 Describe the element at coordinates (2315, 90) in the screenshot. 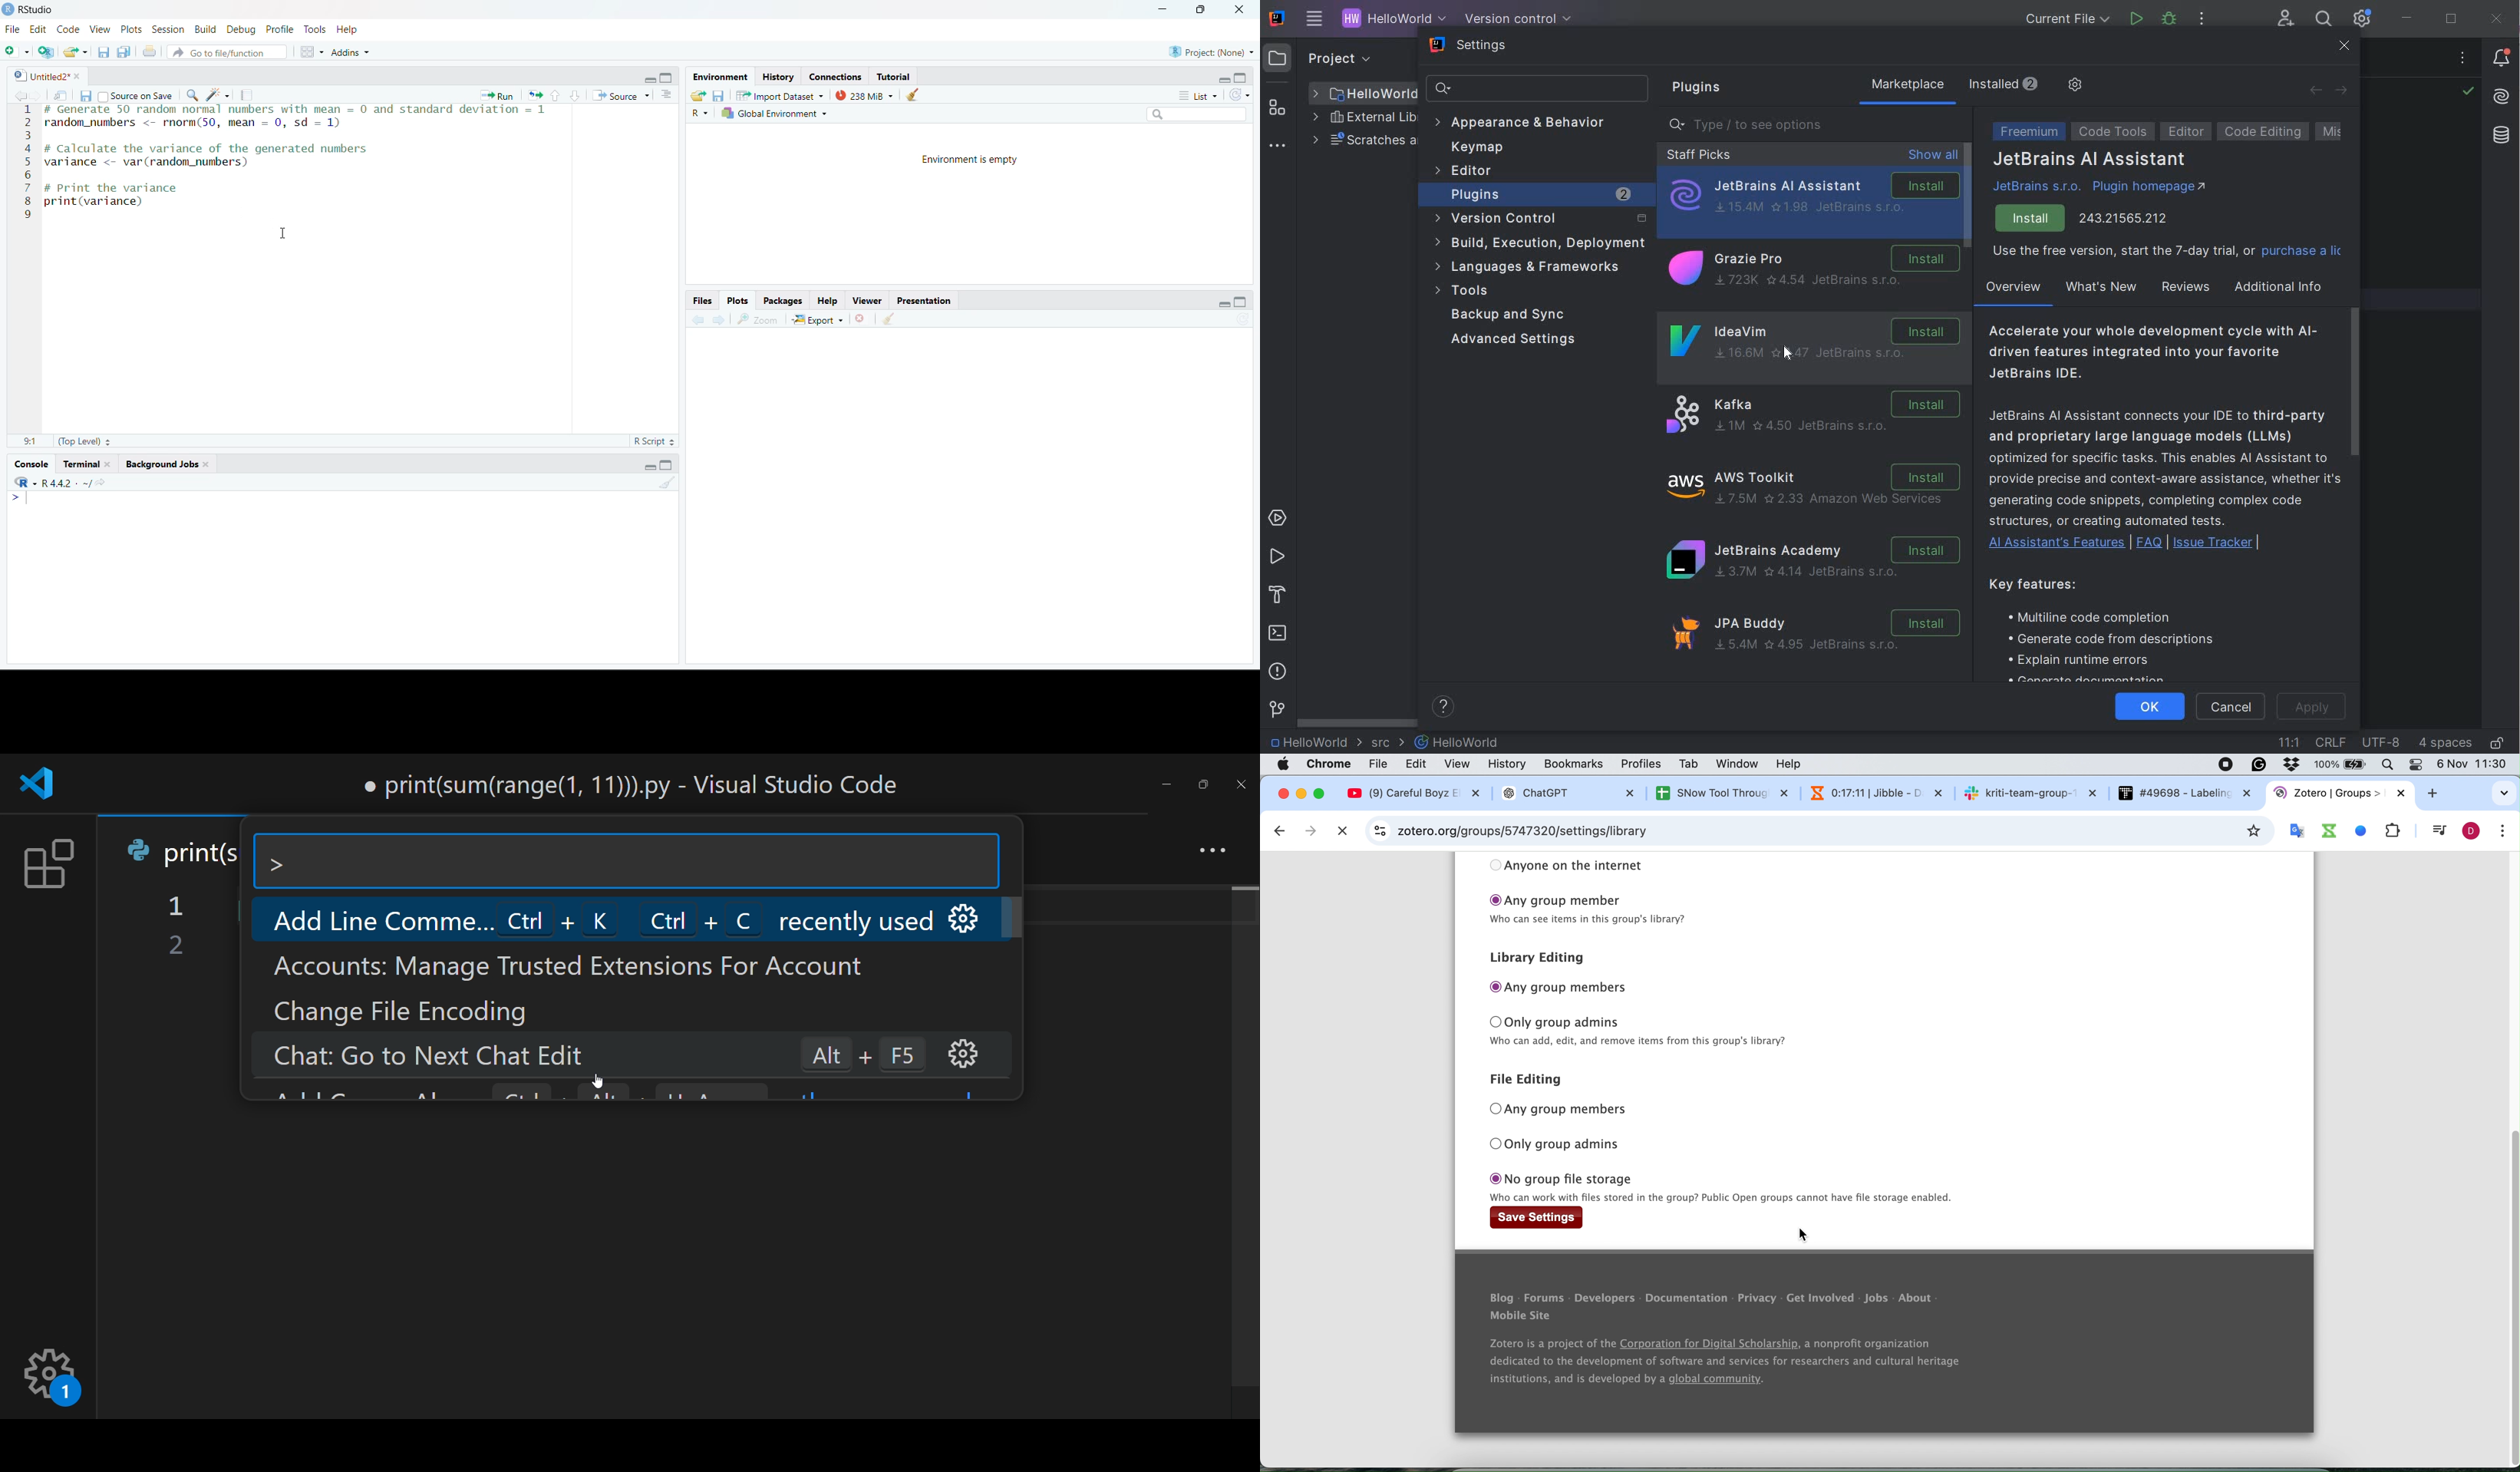

I see `BACK` at that location.